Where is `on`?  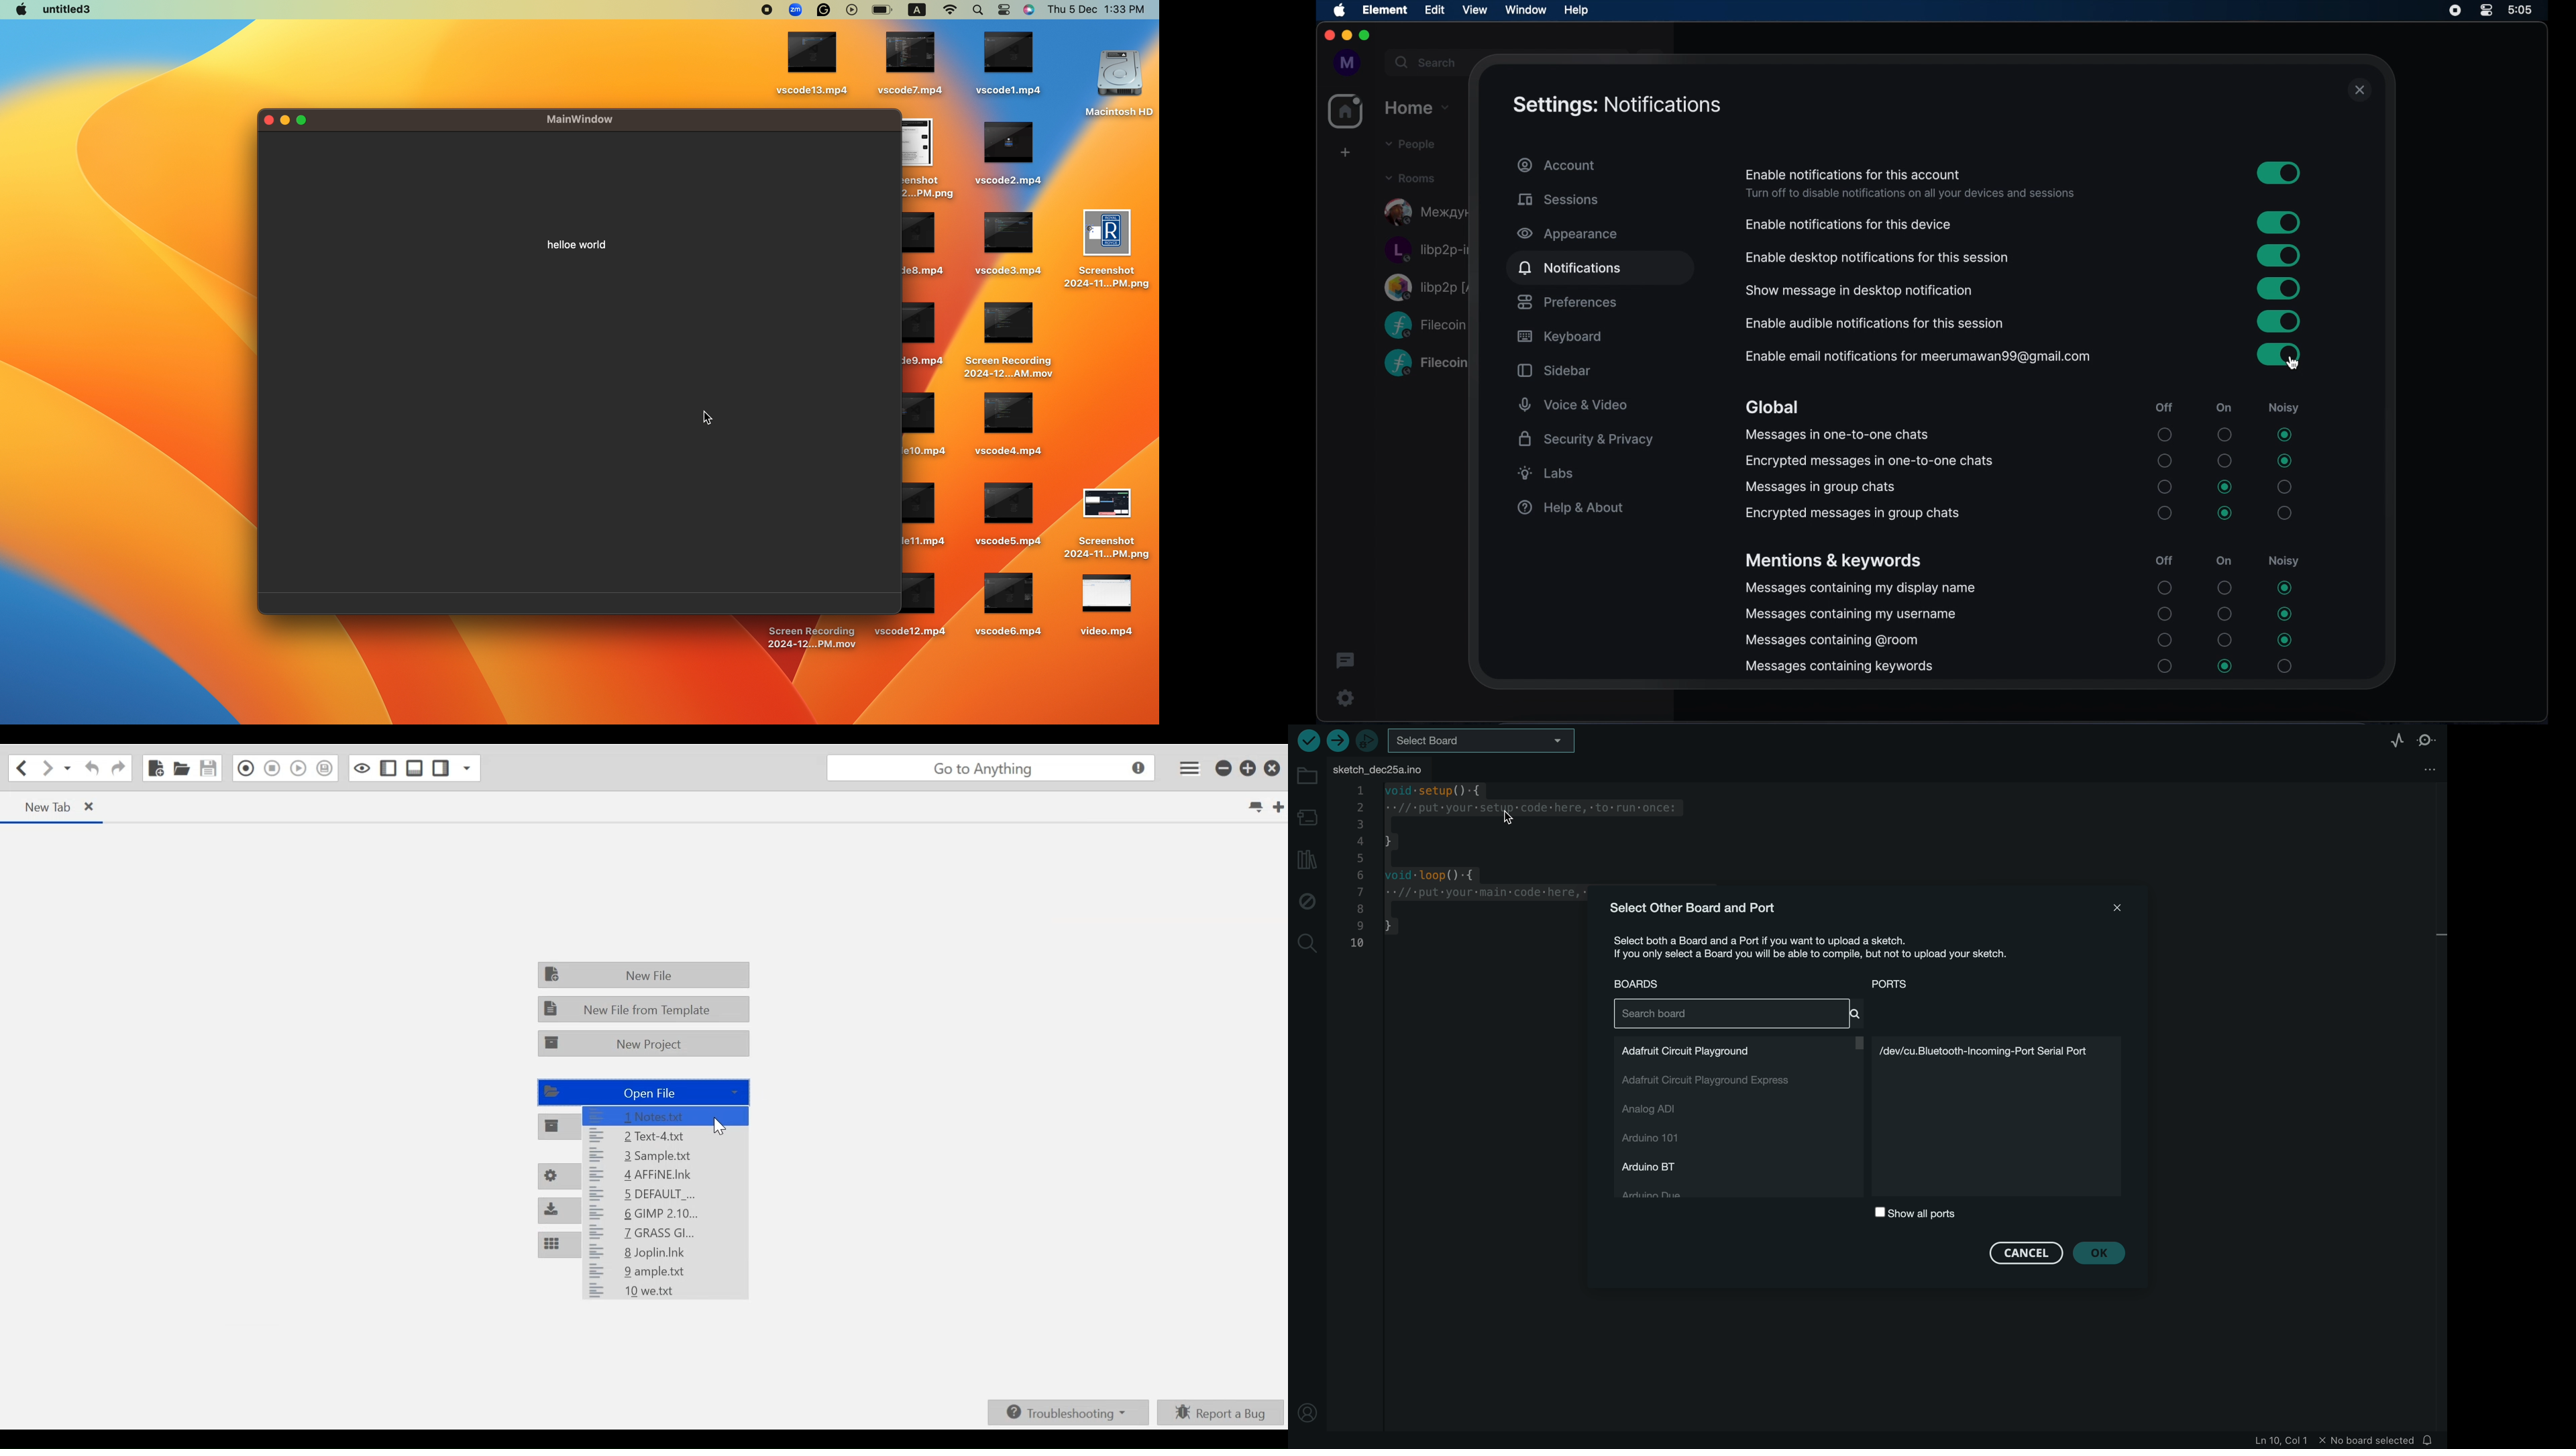
on is located at coordinates (2224, 560).